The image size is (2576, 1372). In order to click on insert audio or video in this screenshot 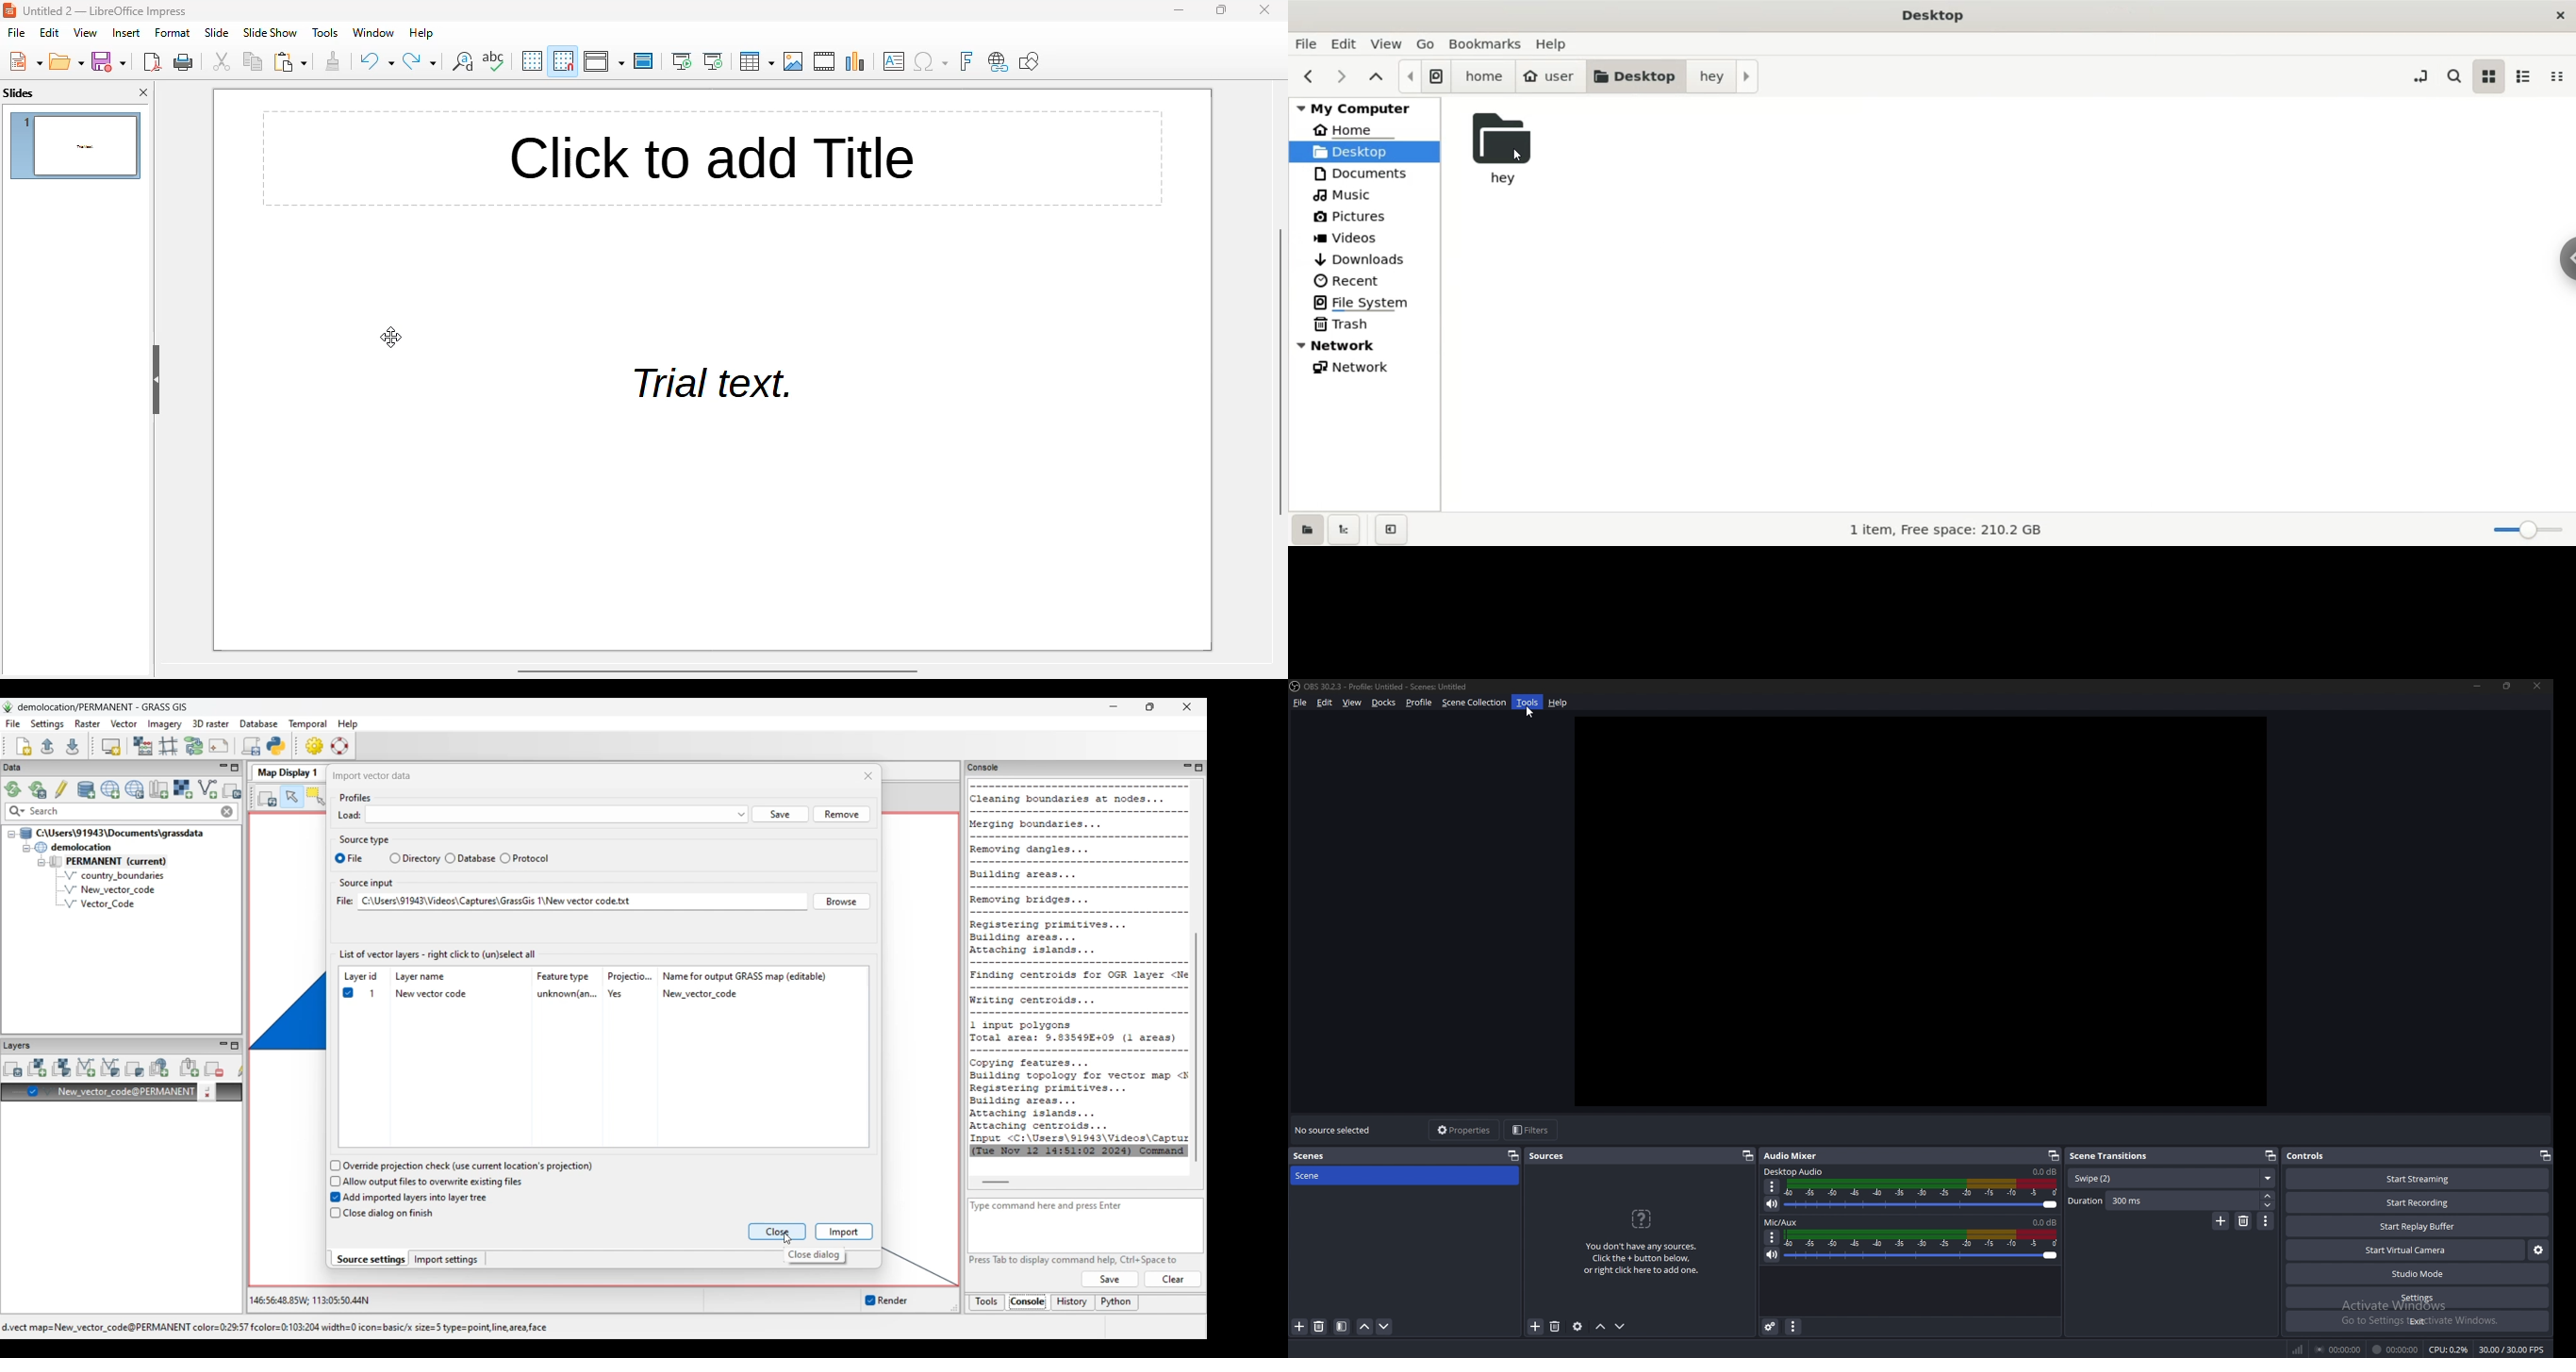, I will do `click(825, 61)`.